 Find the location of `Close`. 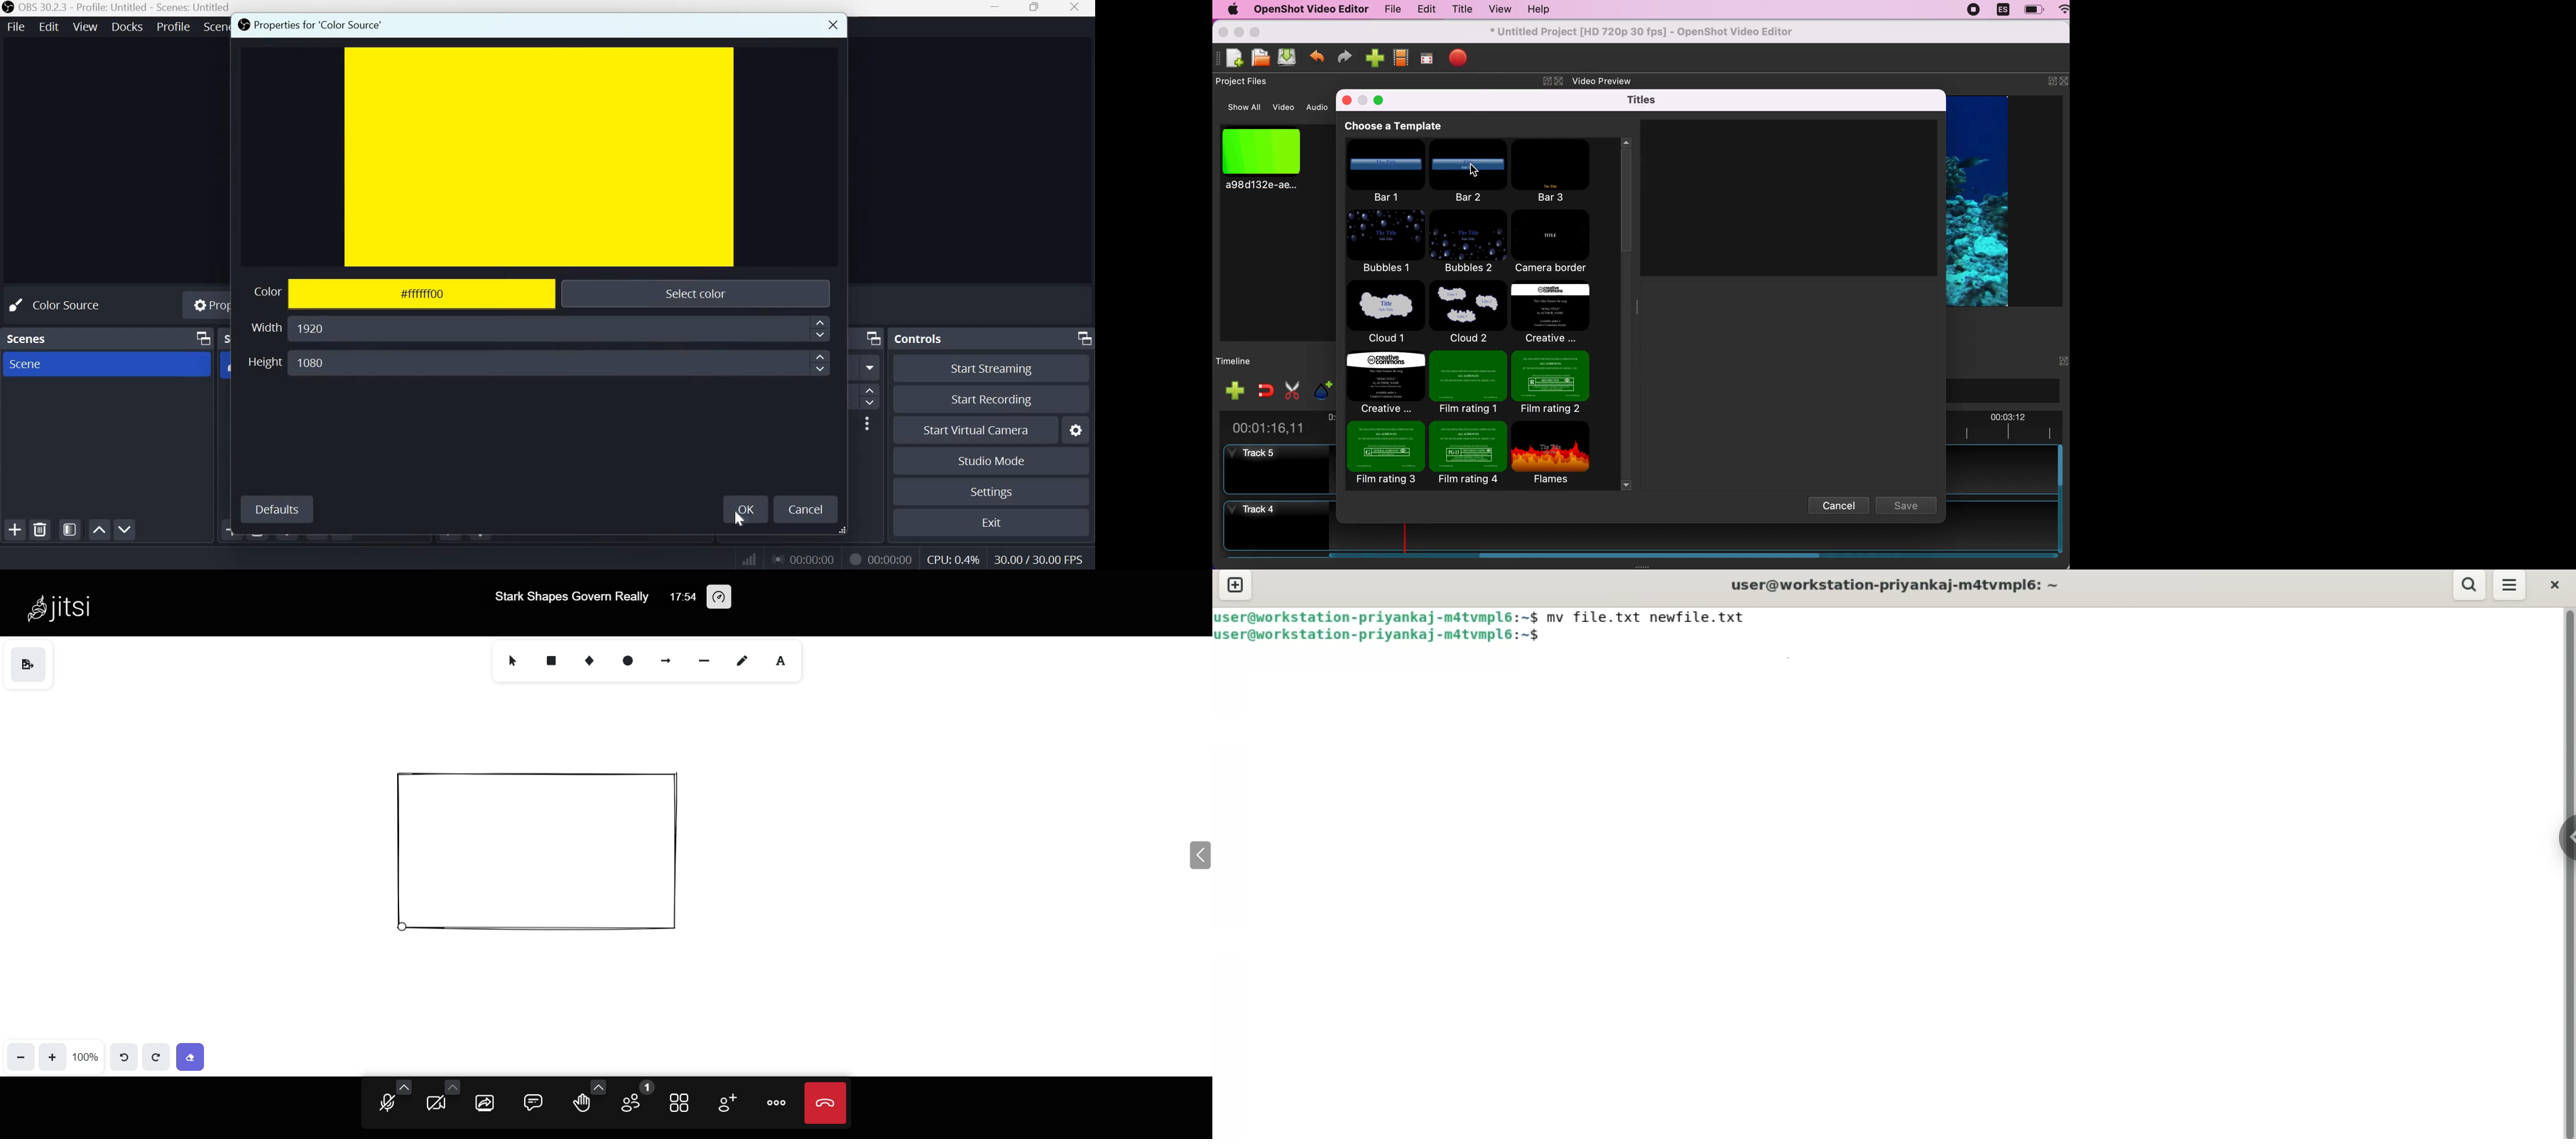

Close is located at coordinates (1076, 8).